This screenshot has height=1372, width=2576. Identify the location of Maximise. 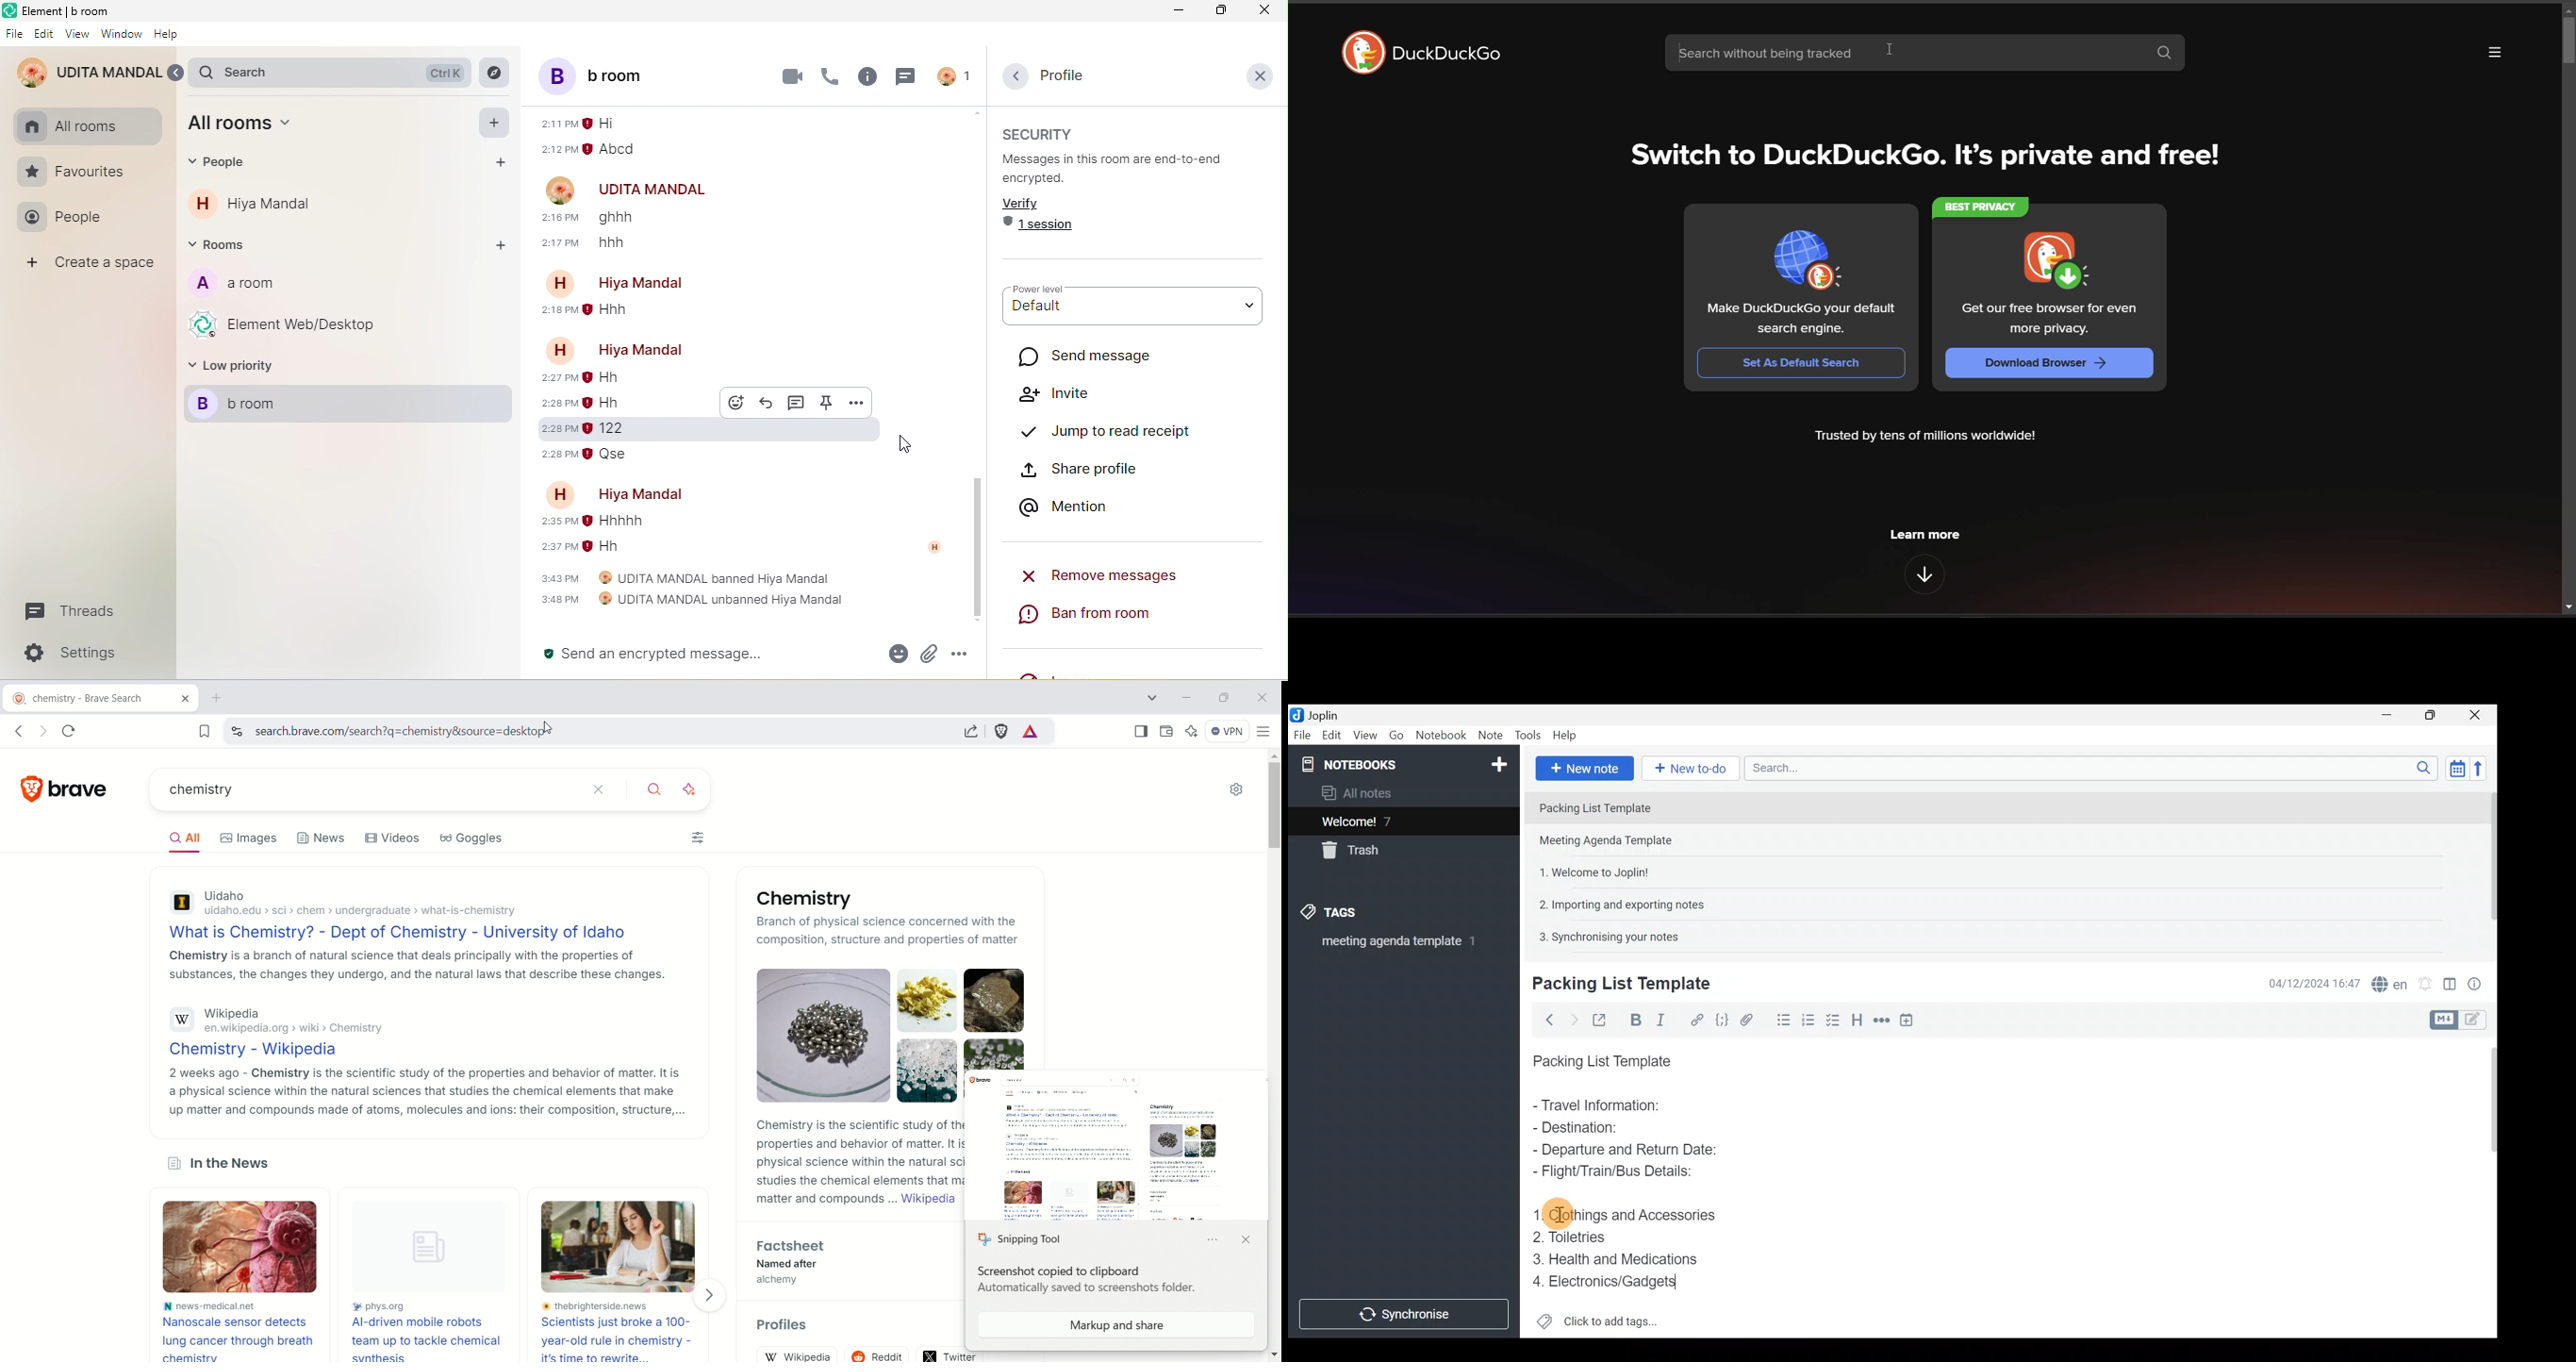
(2435, 715).